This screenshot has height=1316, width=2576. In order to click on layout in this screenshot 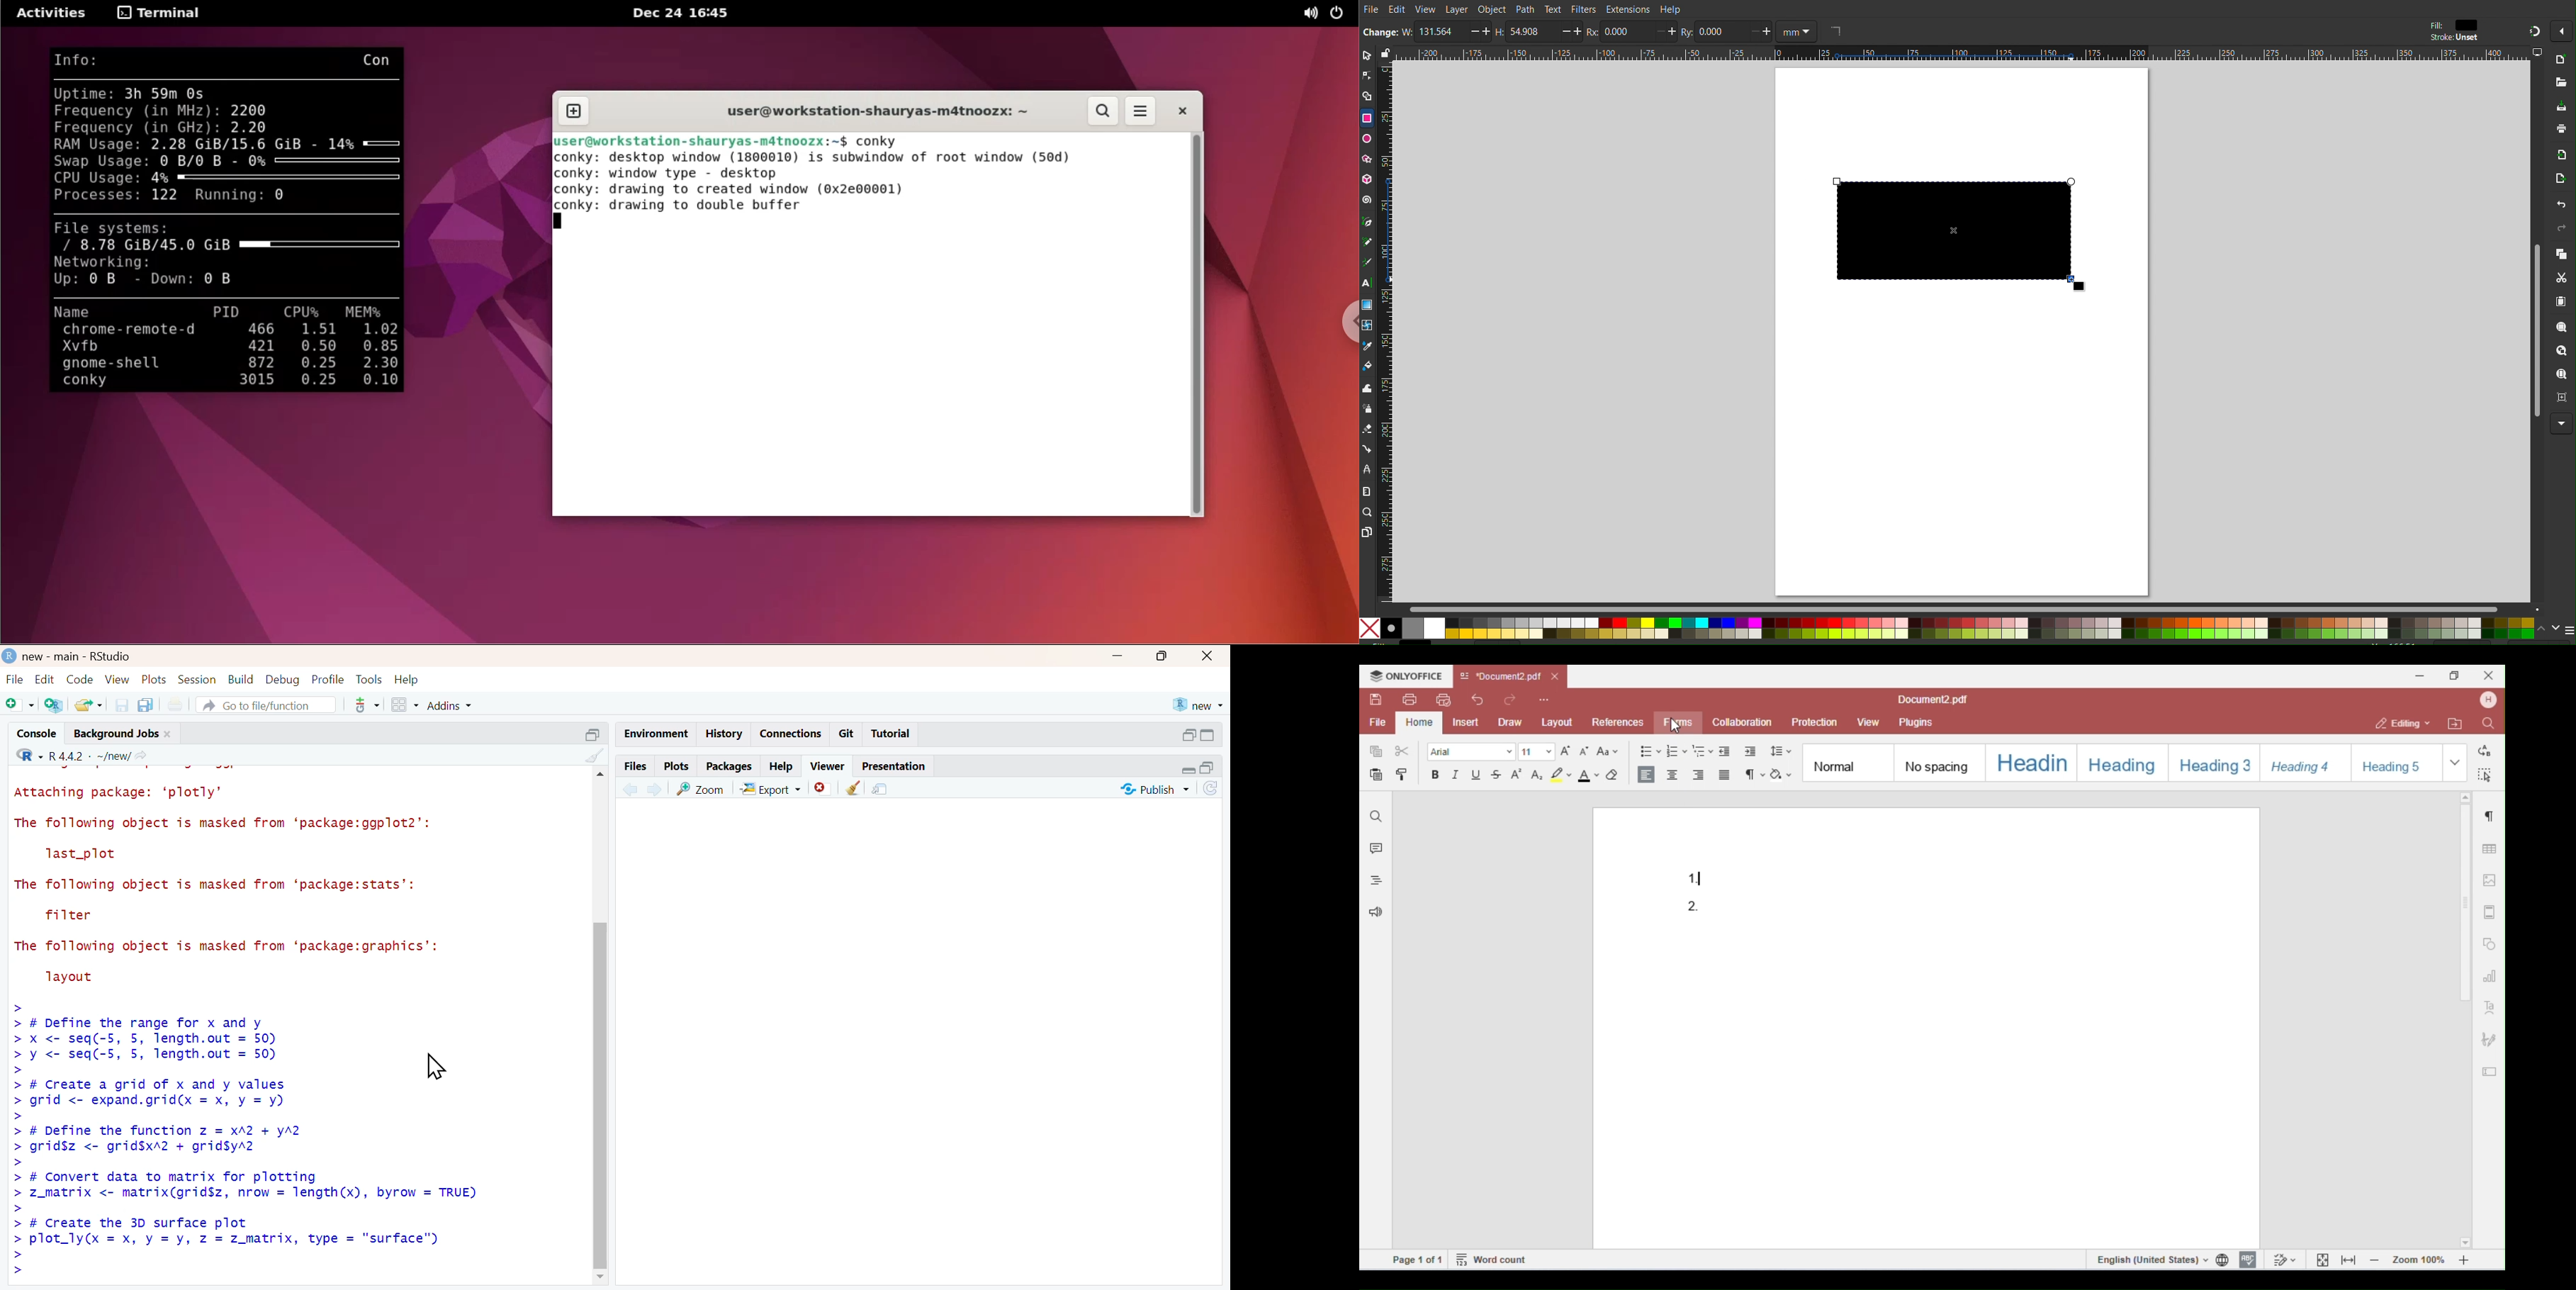, I will do `click(74, 978)`.